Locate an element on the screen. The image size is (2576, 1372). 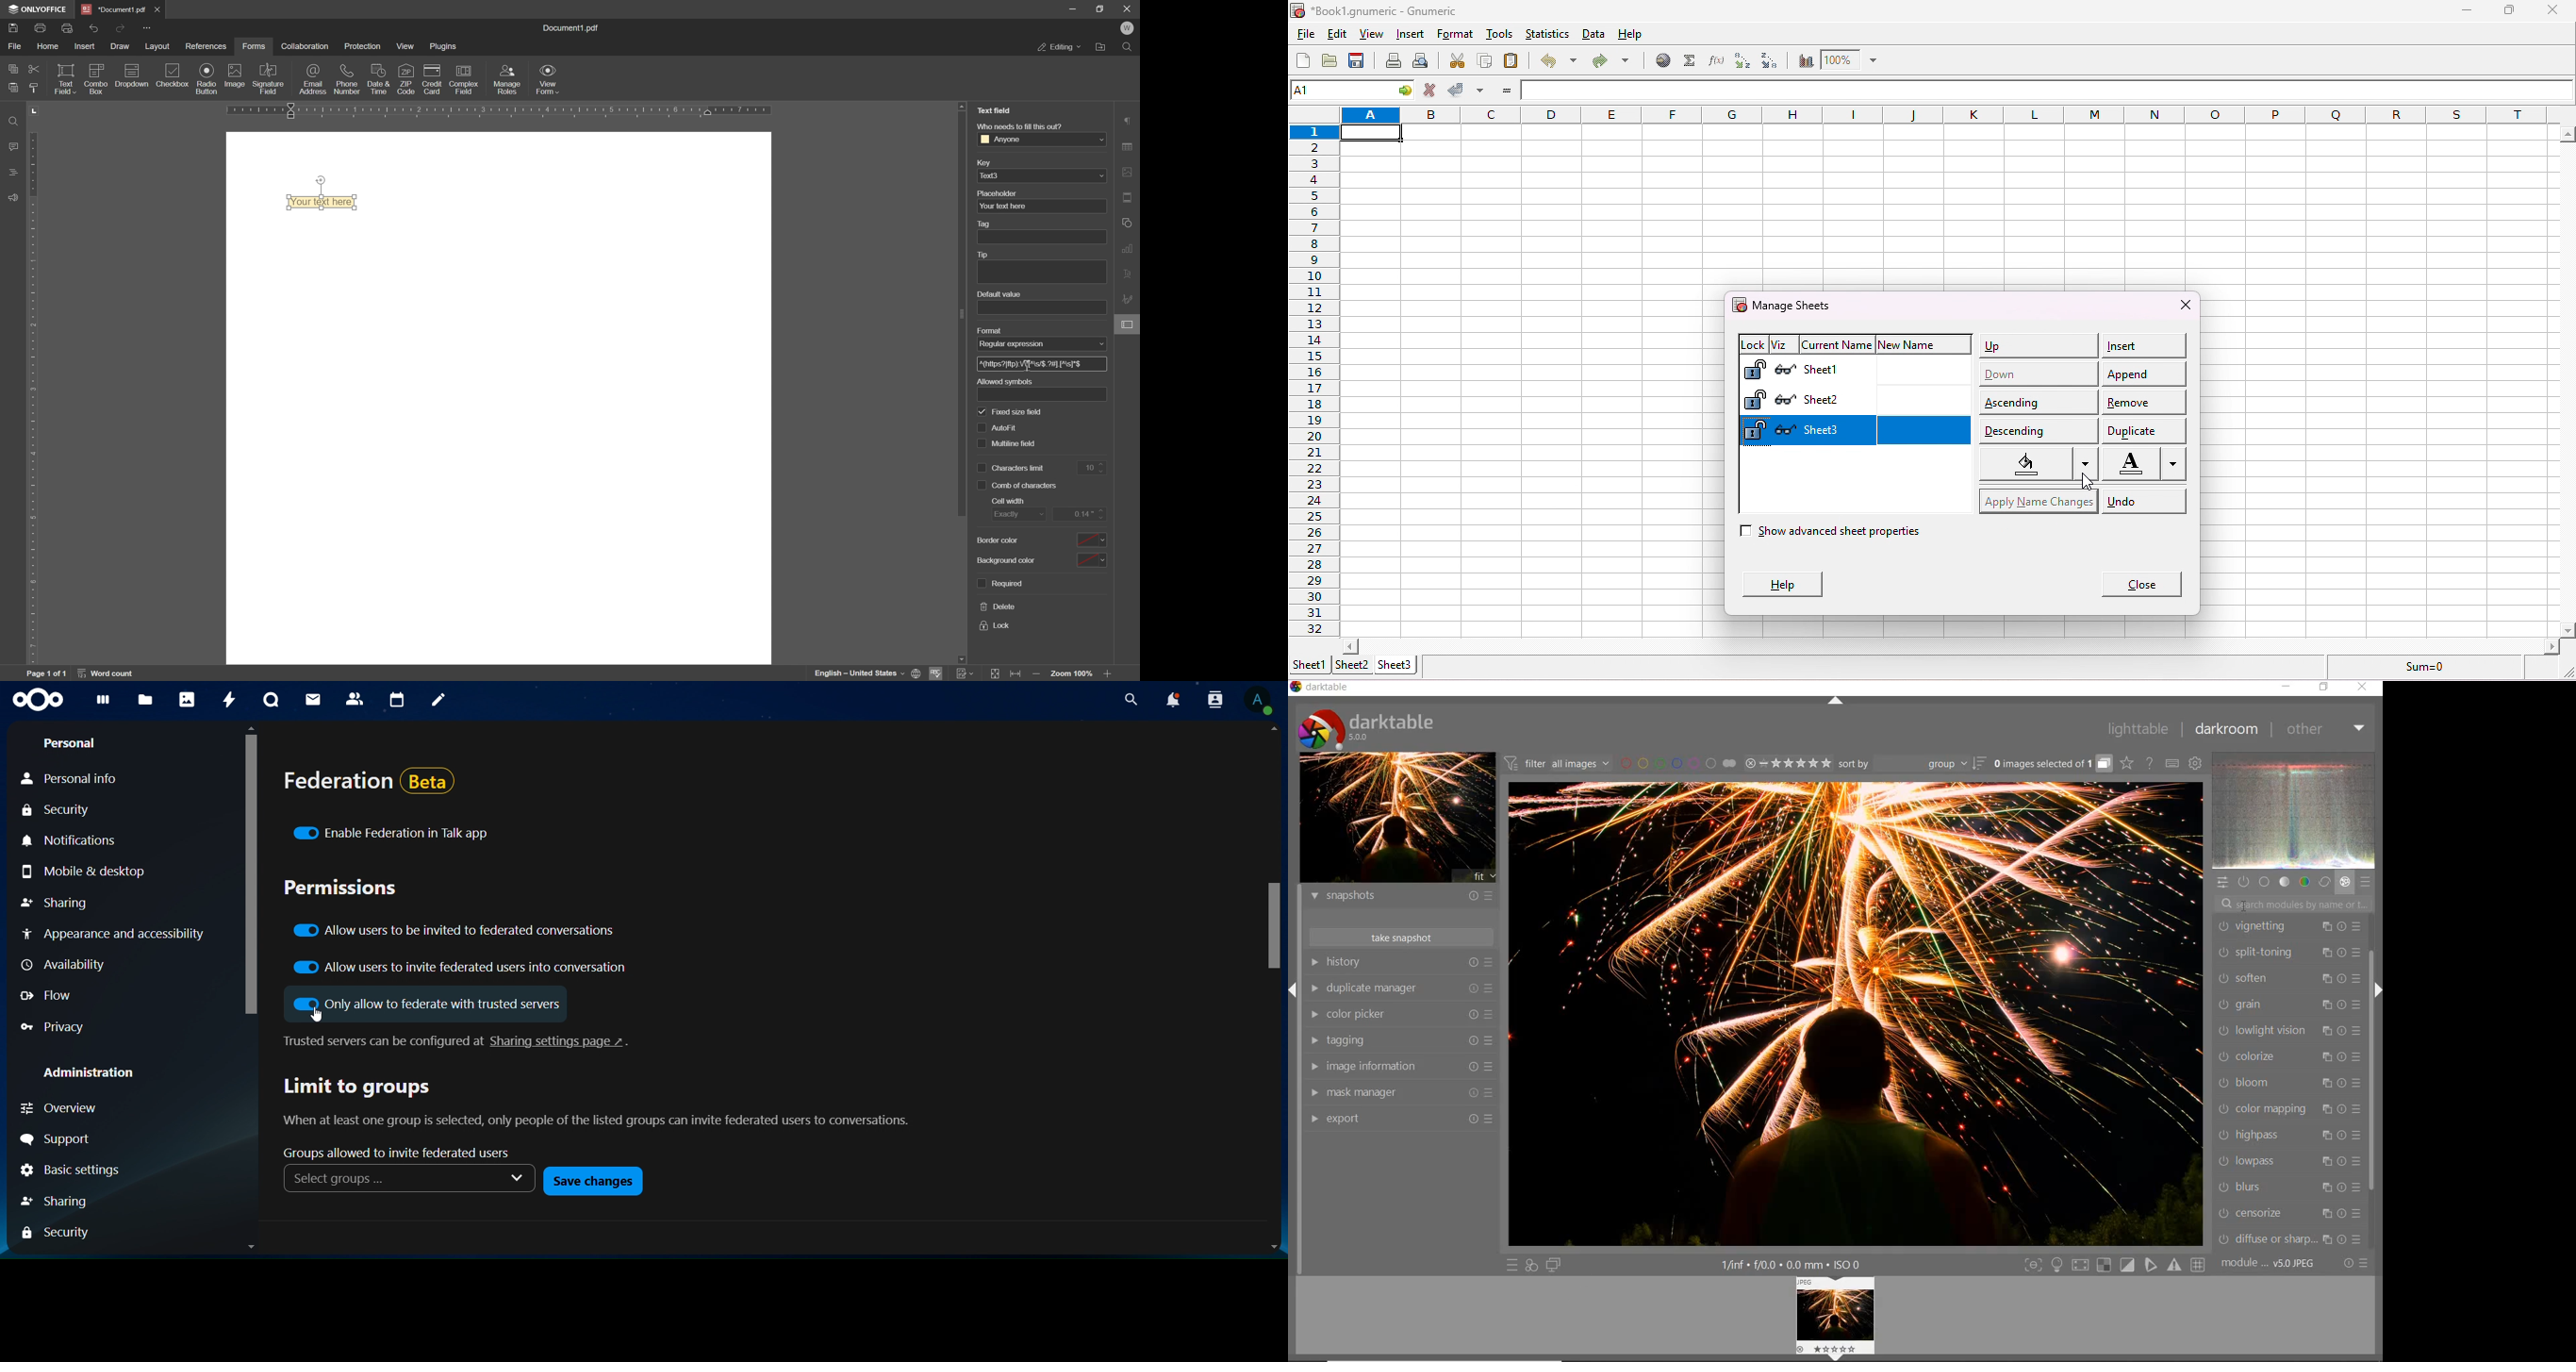
files is located at coordinates (145, 700).